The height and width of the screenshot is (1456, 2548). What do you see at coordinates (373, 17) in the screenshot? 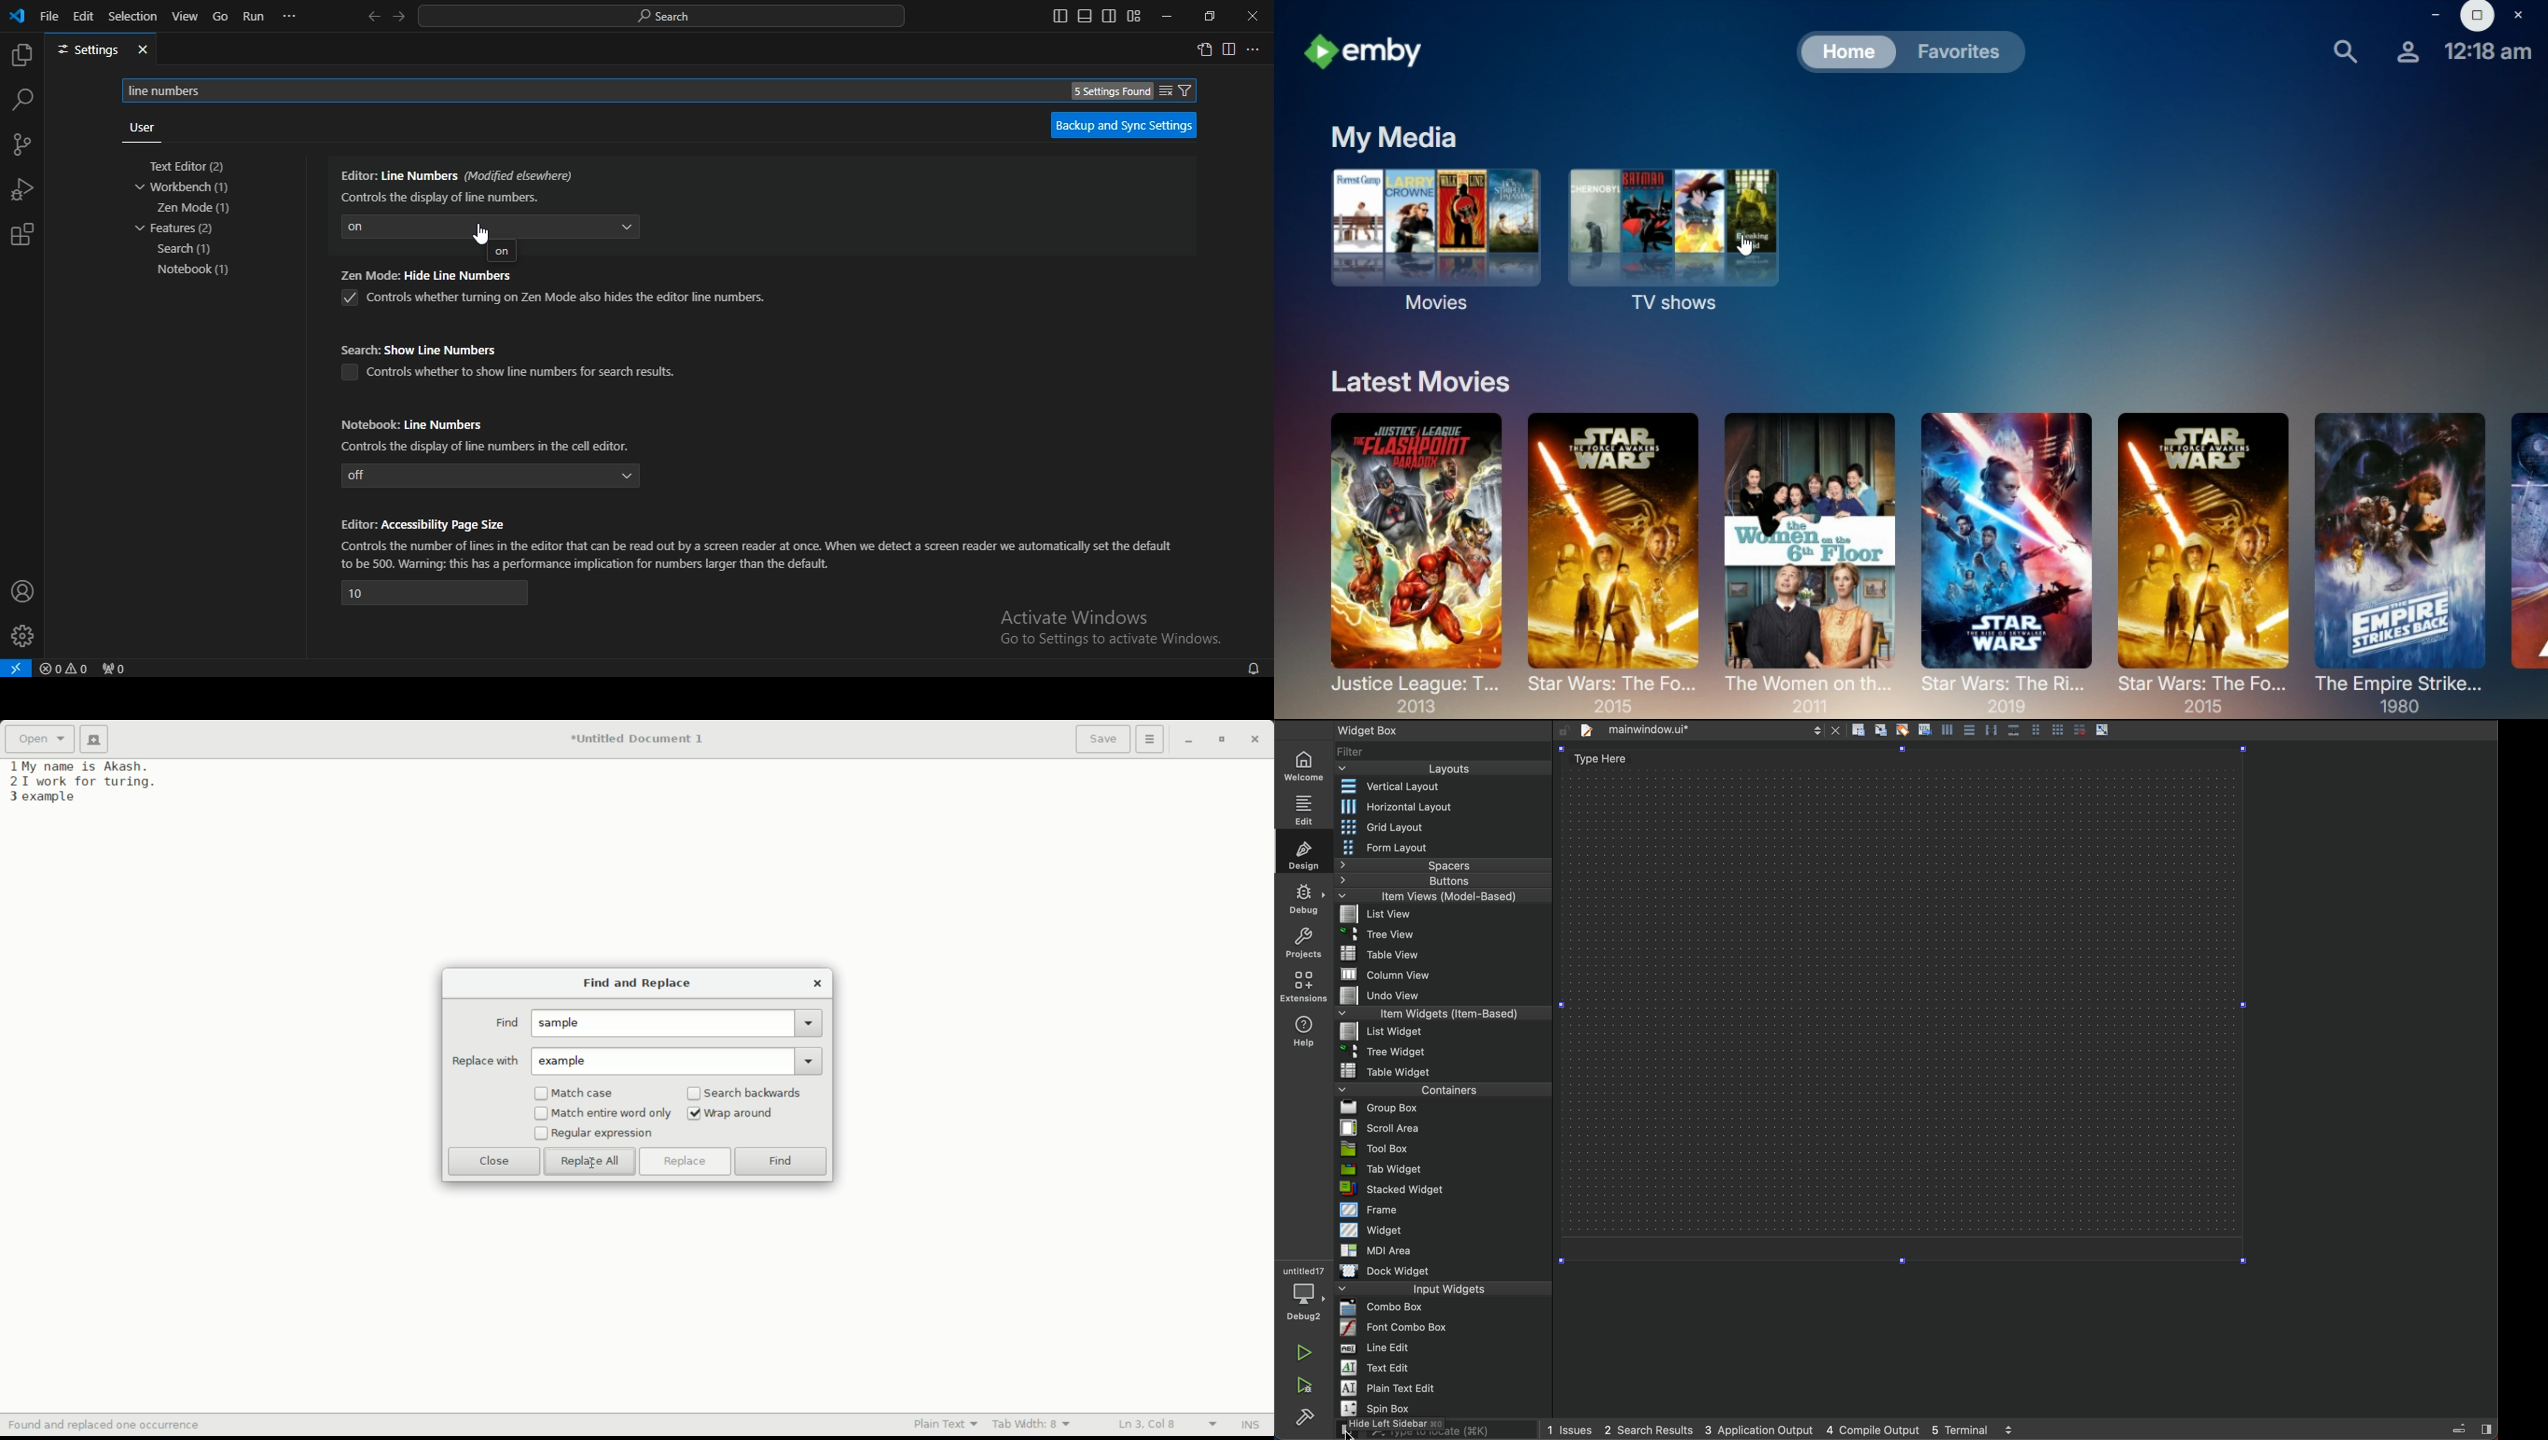
I see `go back` at bounding box center [373, 17].